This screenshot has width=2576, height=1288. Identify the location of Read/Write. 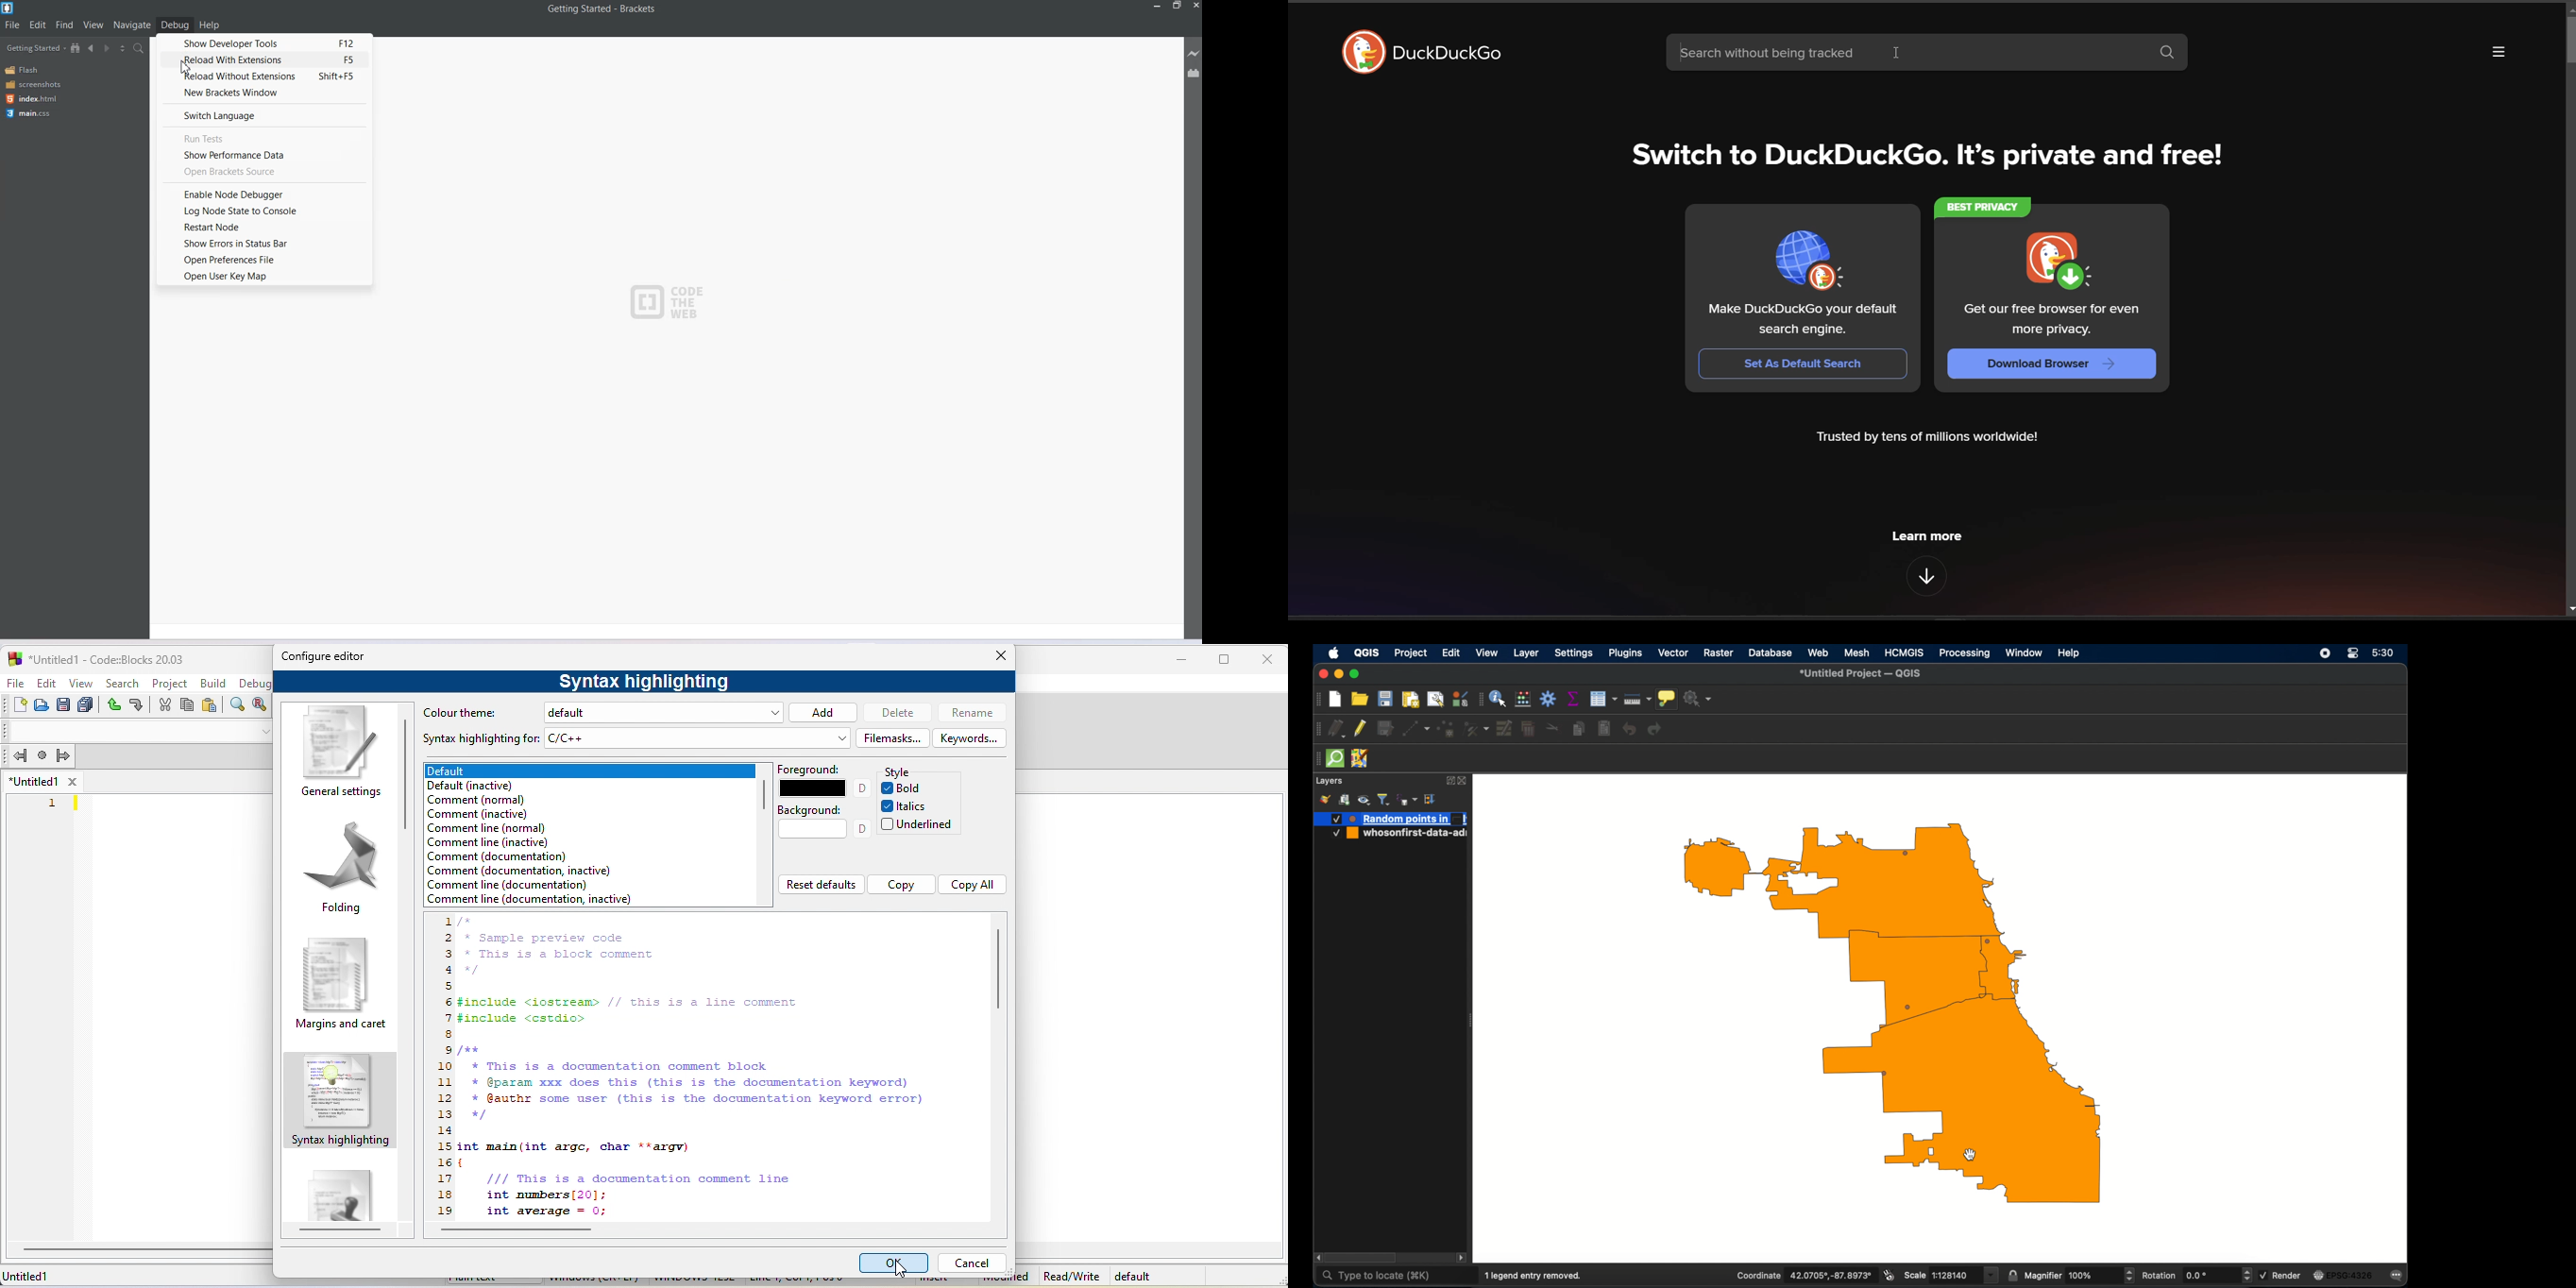
(1071, 1276).